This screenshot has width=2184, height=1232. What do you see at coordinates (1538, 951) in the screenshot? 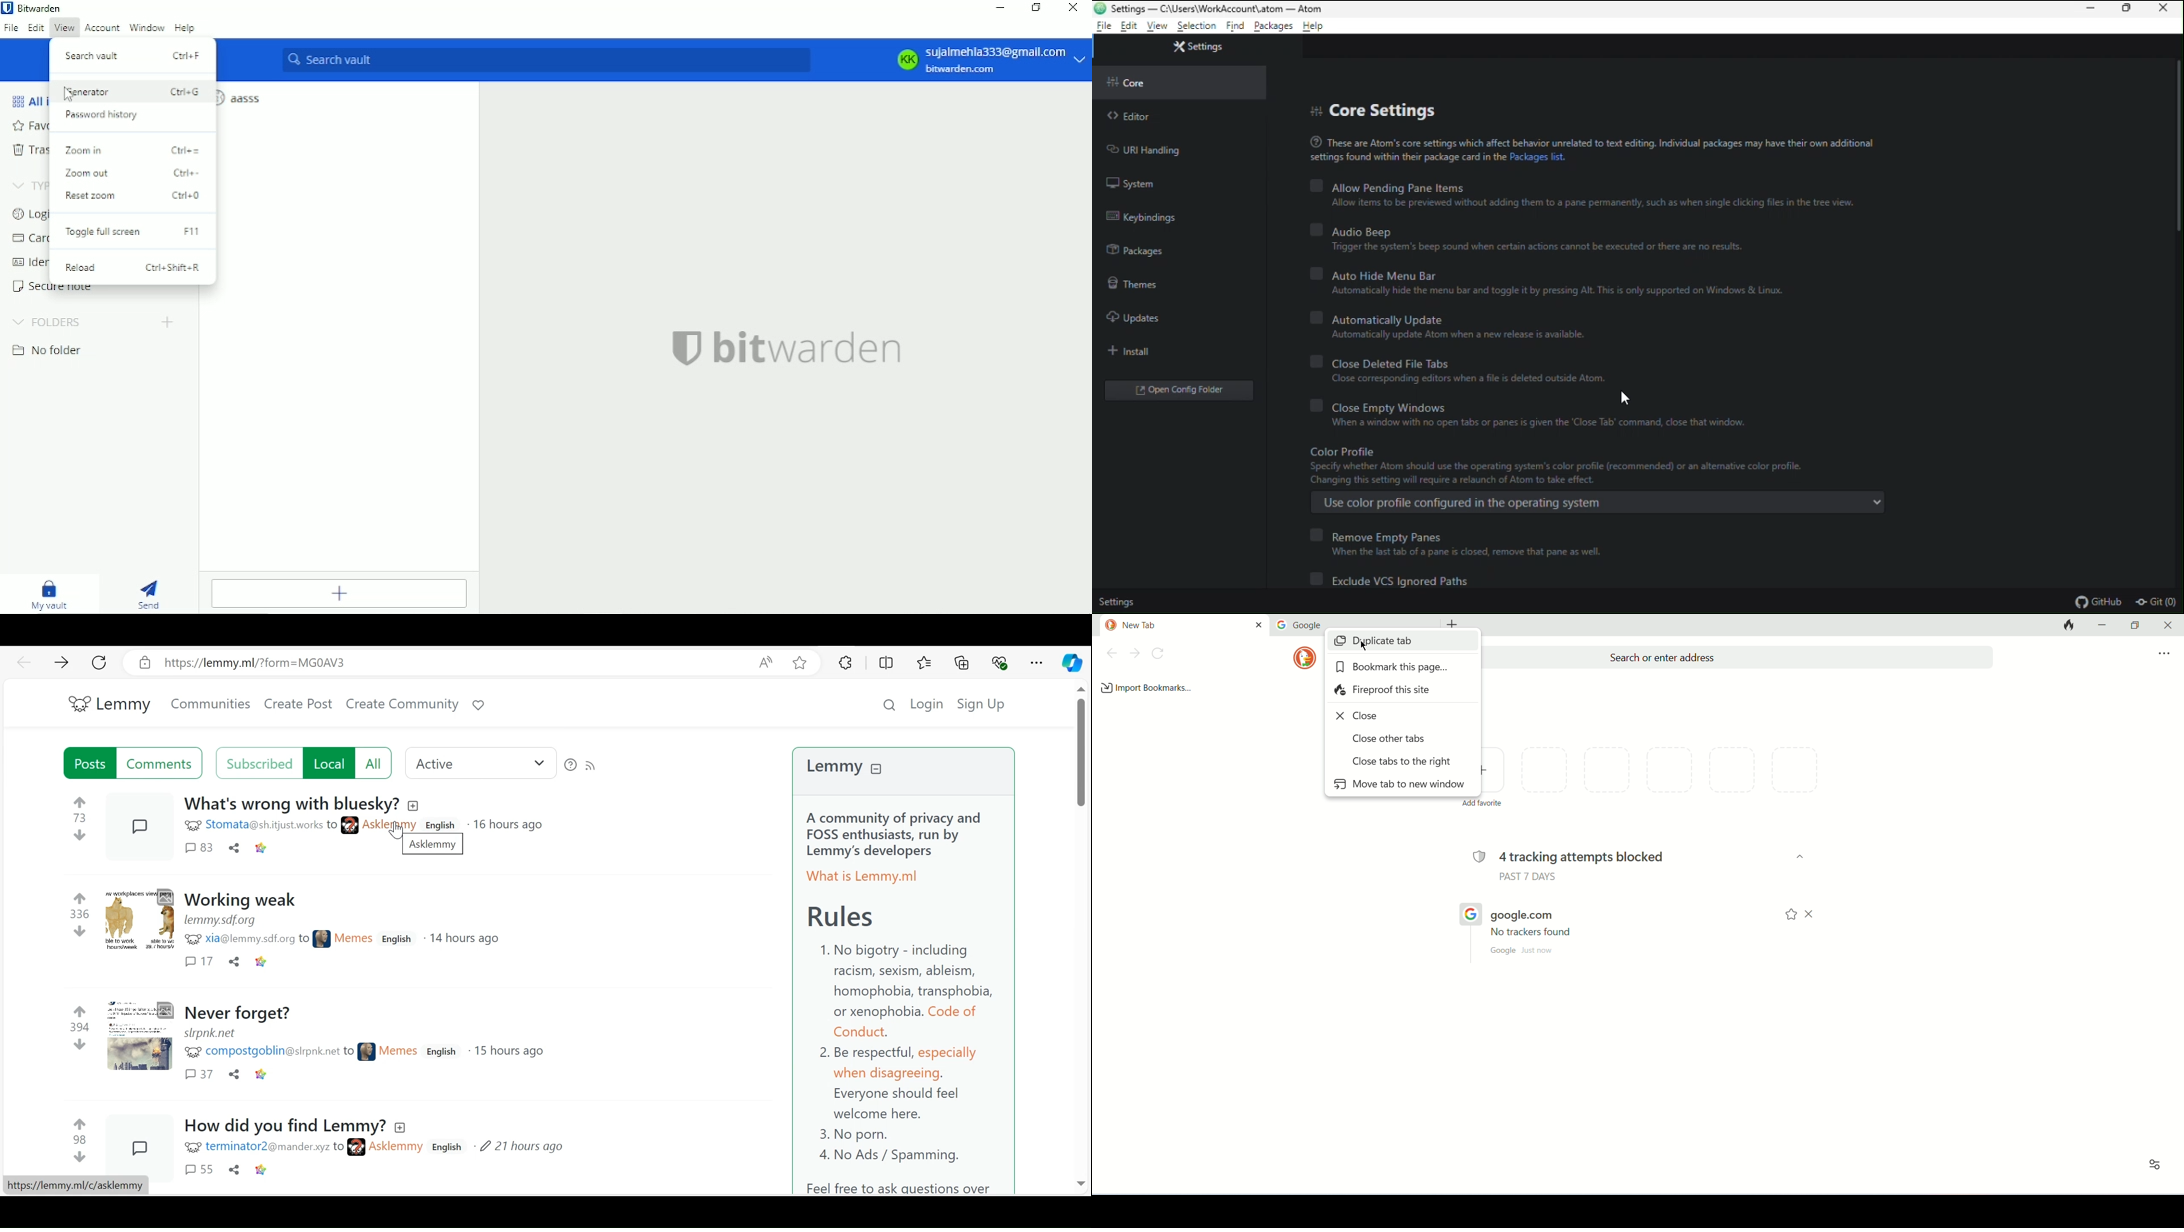
I see `just now` at bounding box center [1538, 951].